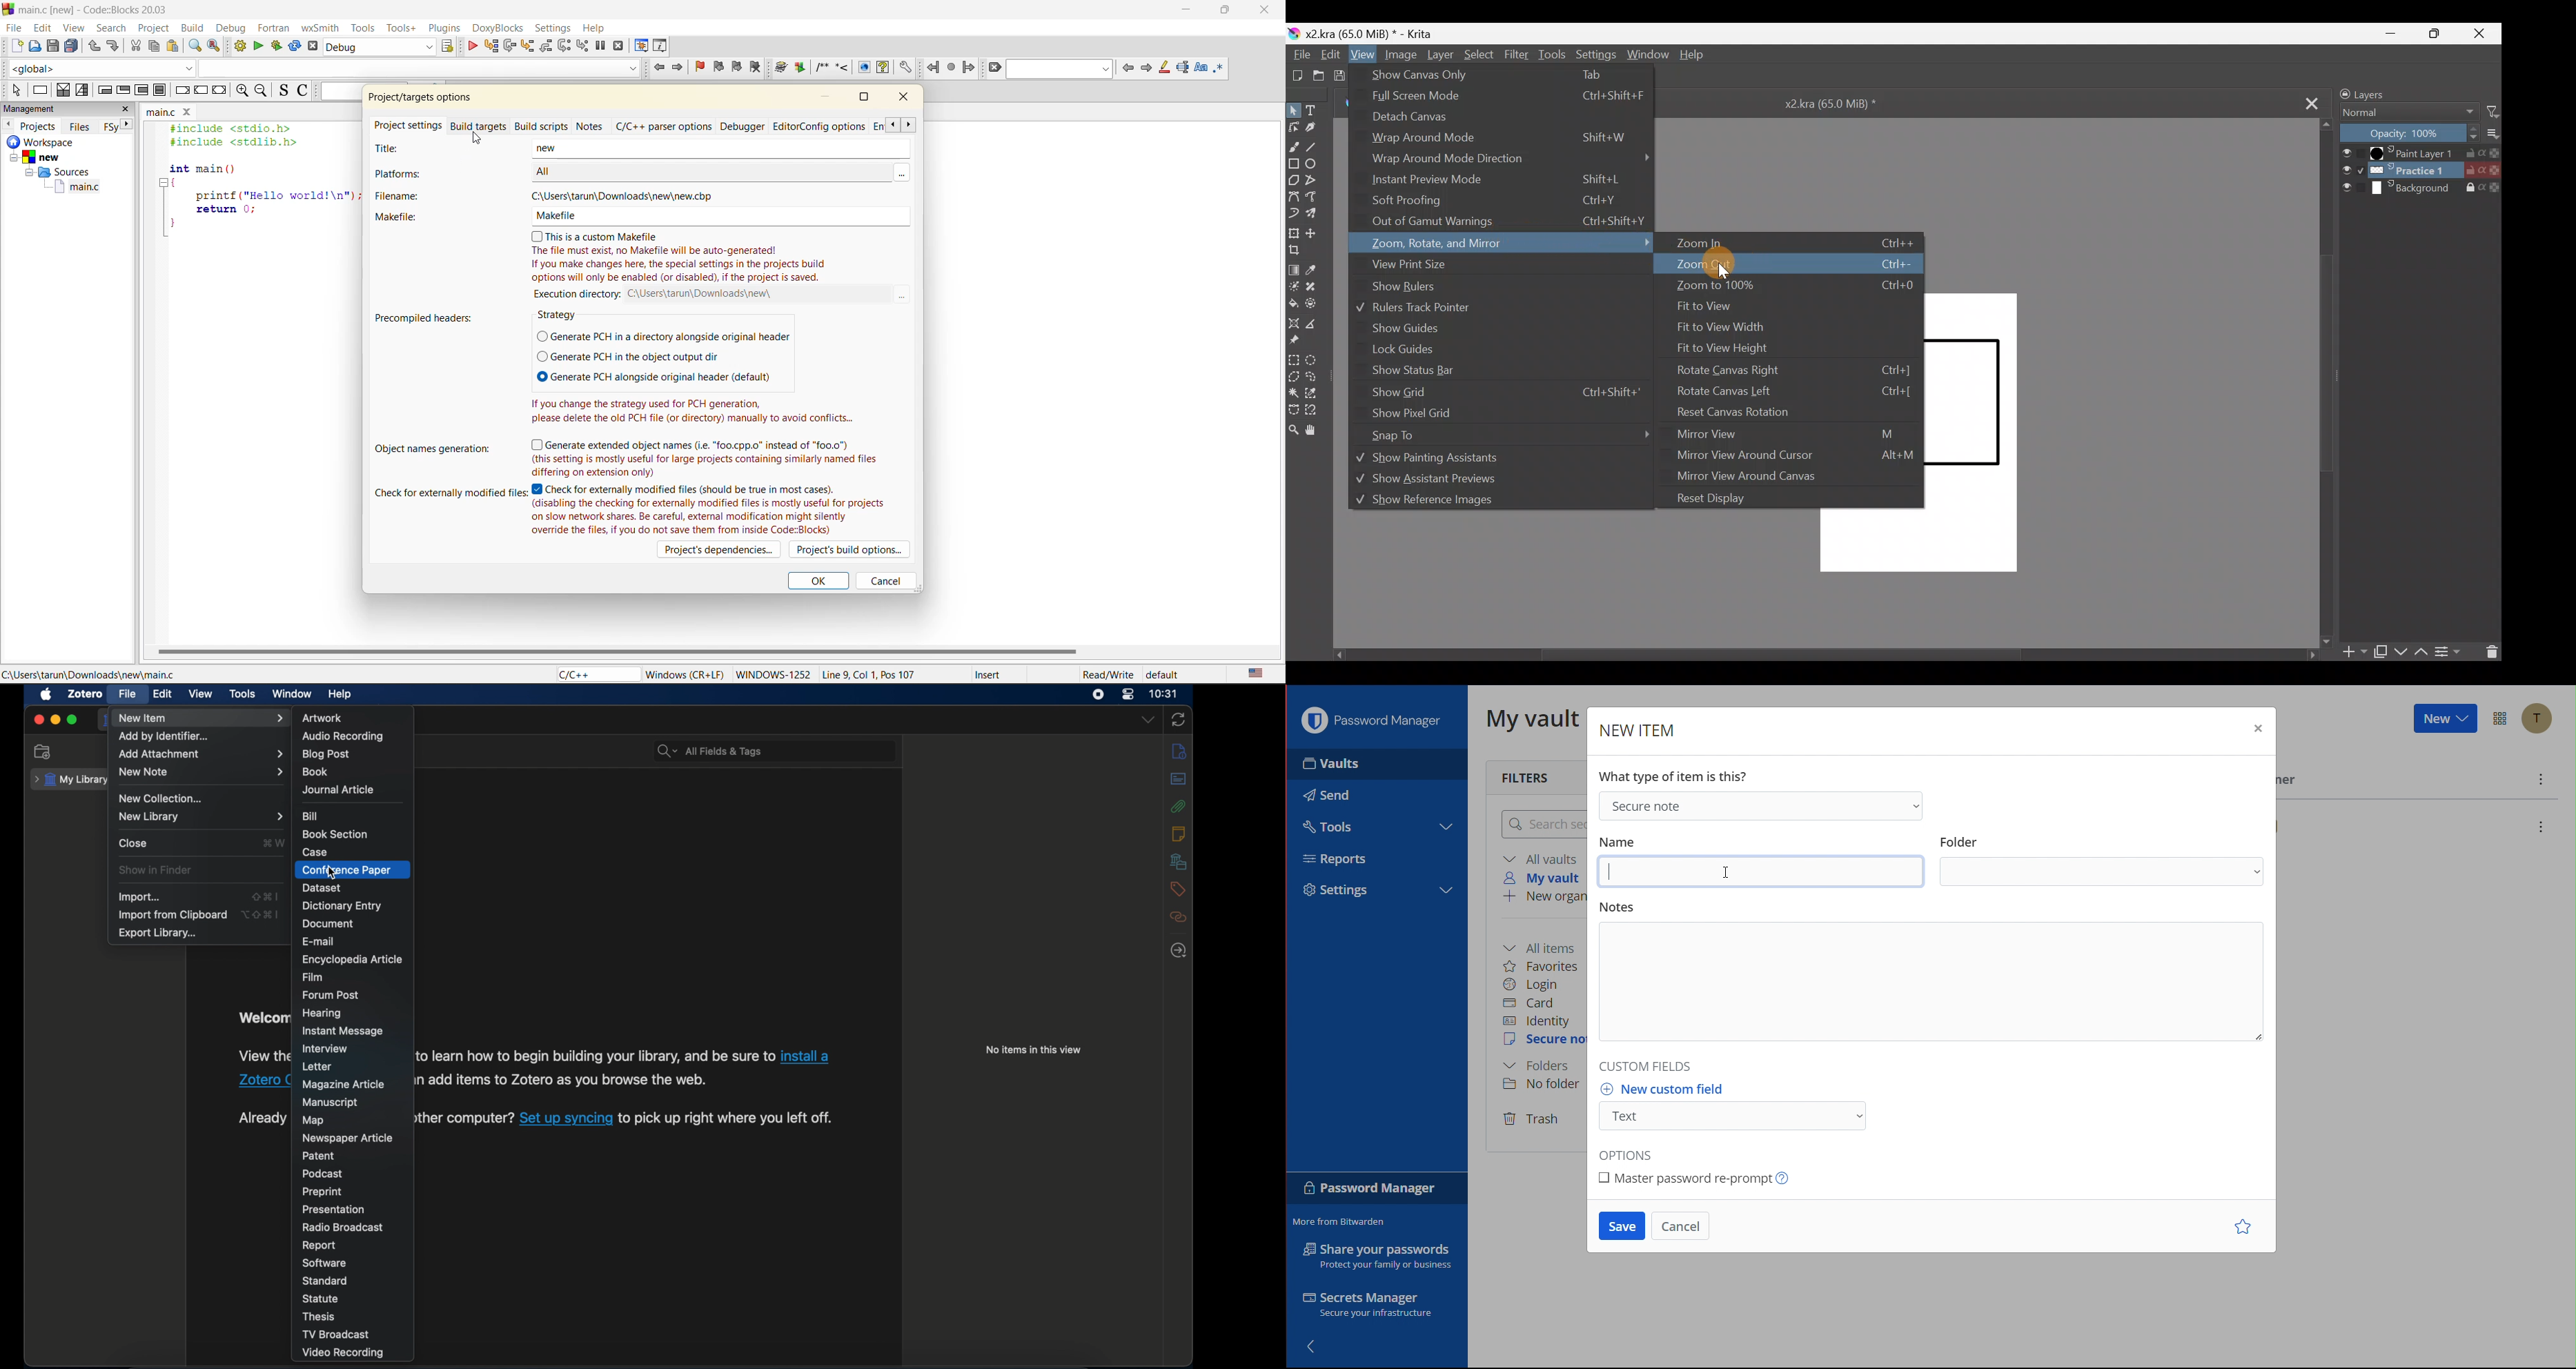 This screenshot has width=2576, height=1372. What do you see at coordinates (52, 46) in the screenshot?
I see `save` at bounding box center [52, 46].